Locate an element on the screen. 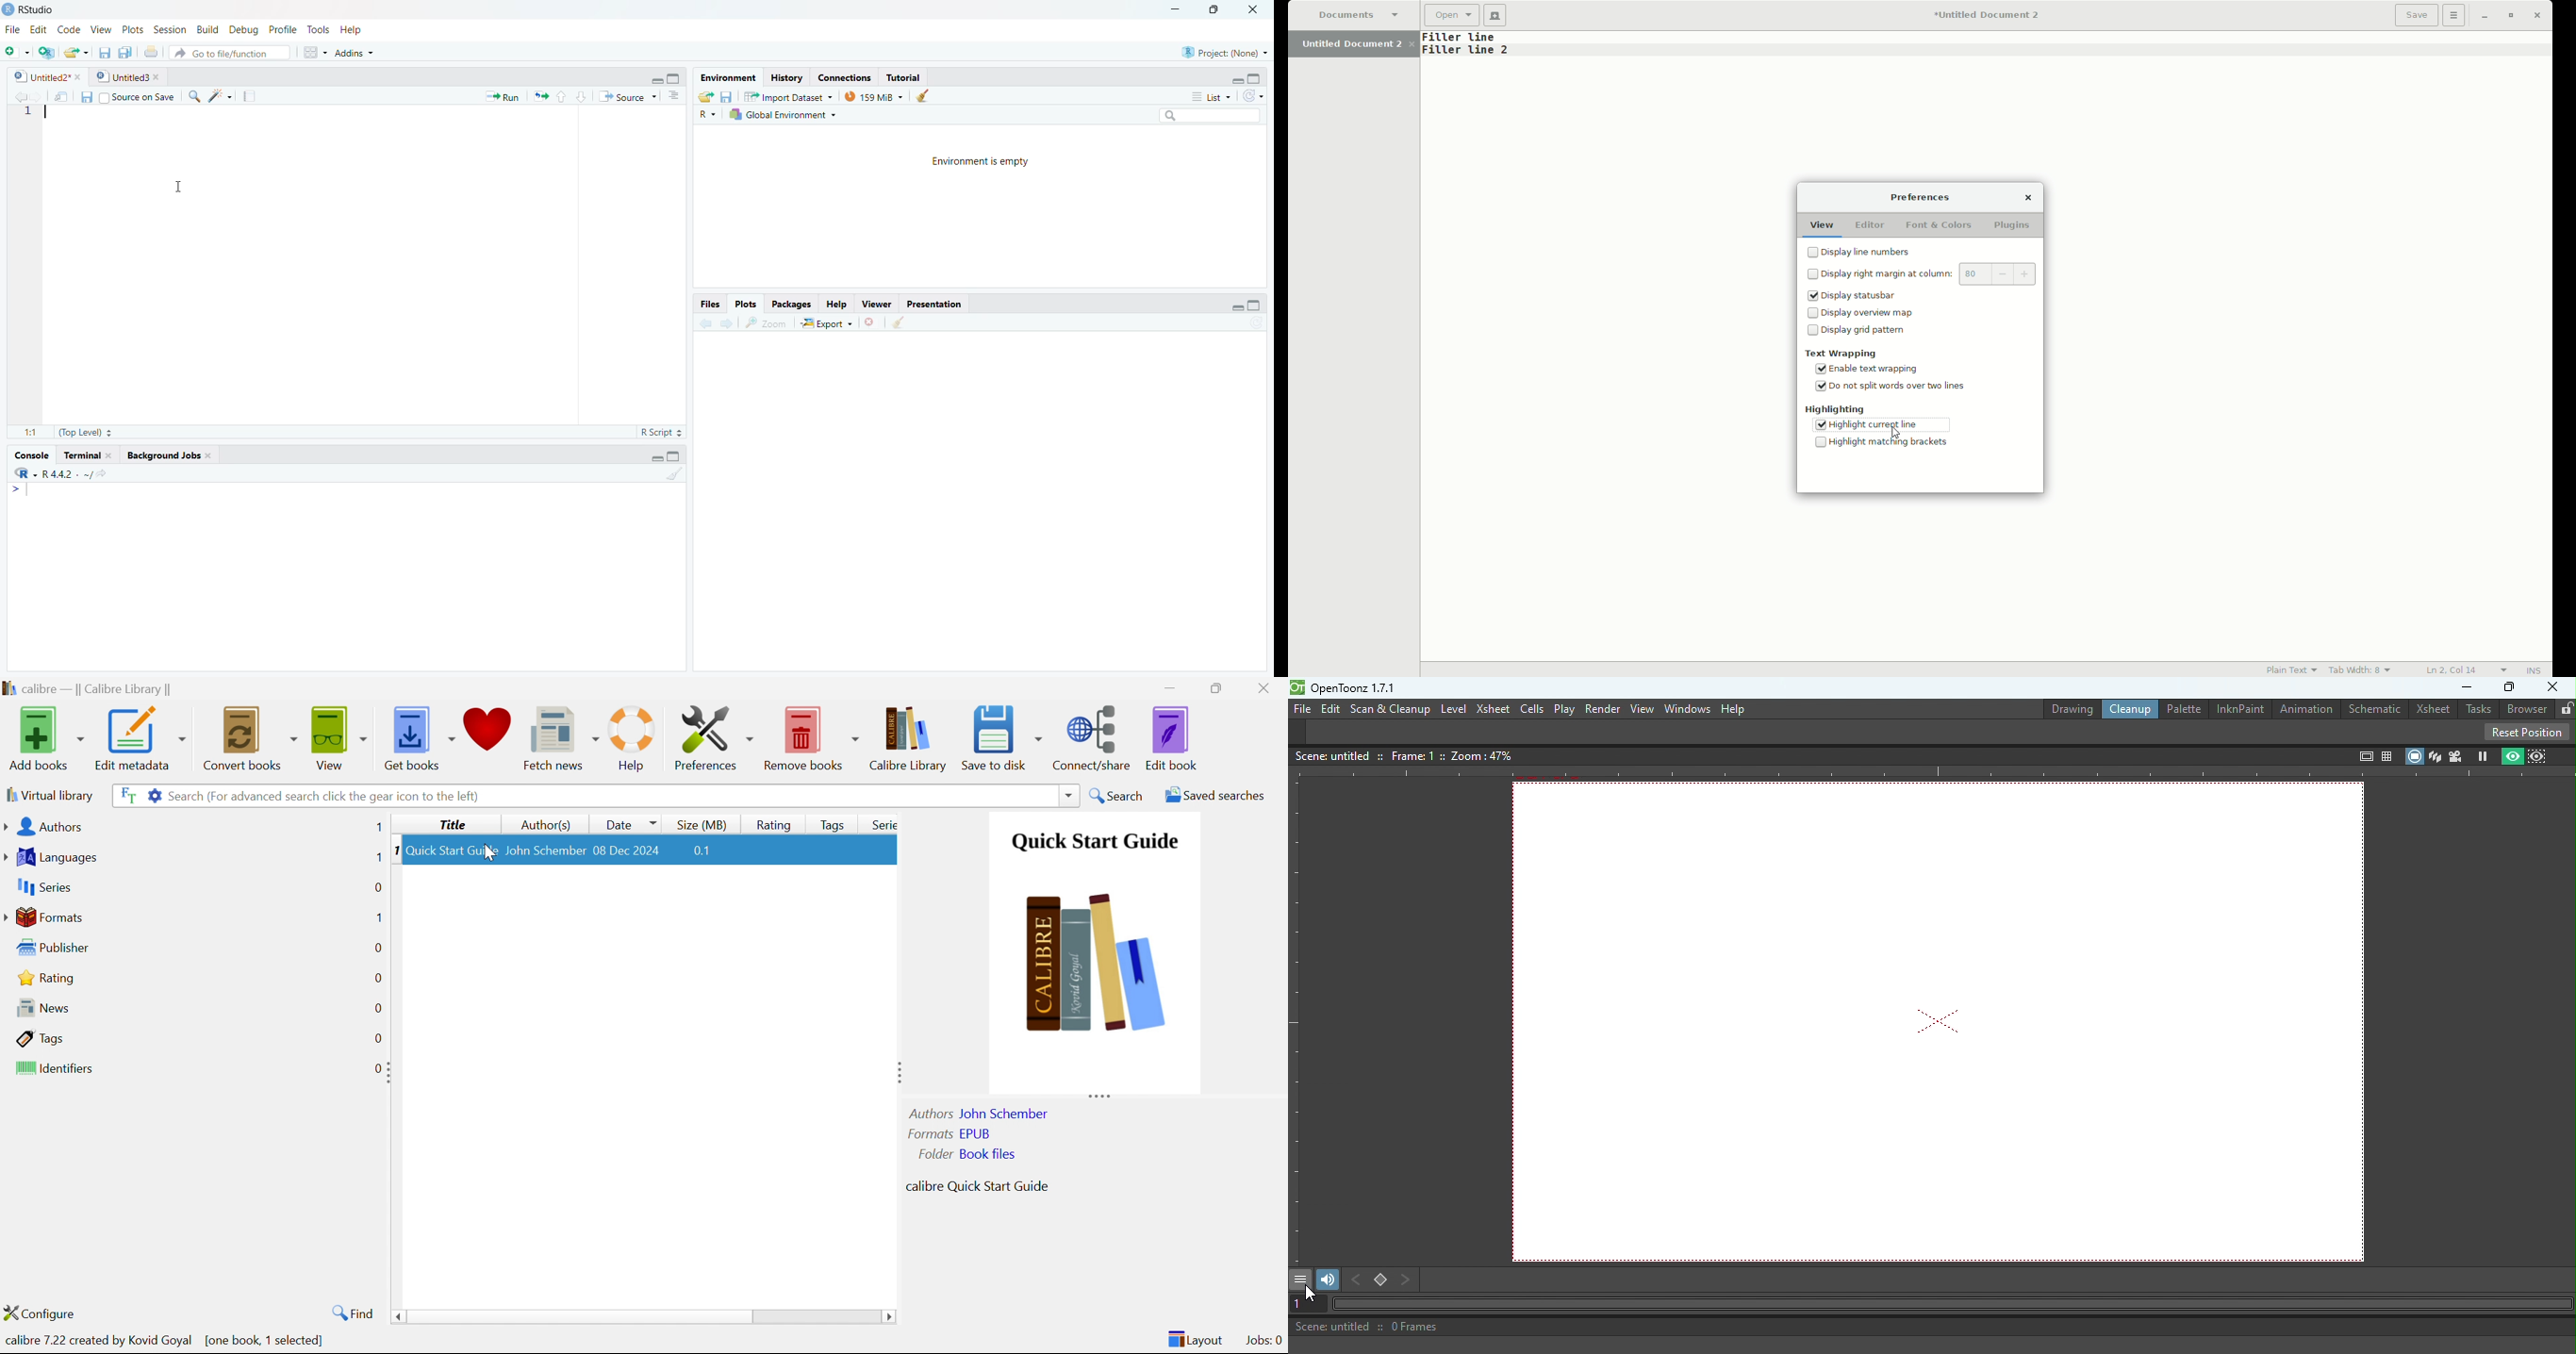 Image resolution: width=2576 pixels, height=1372 pixels. Help is located at coordinates (635, 738).